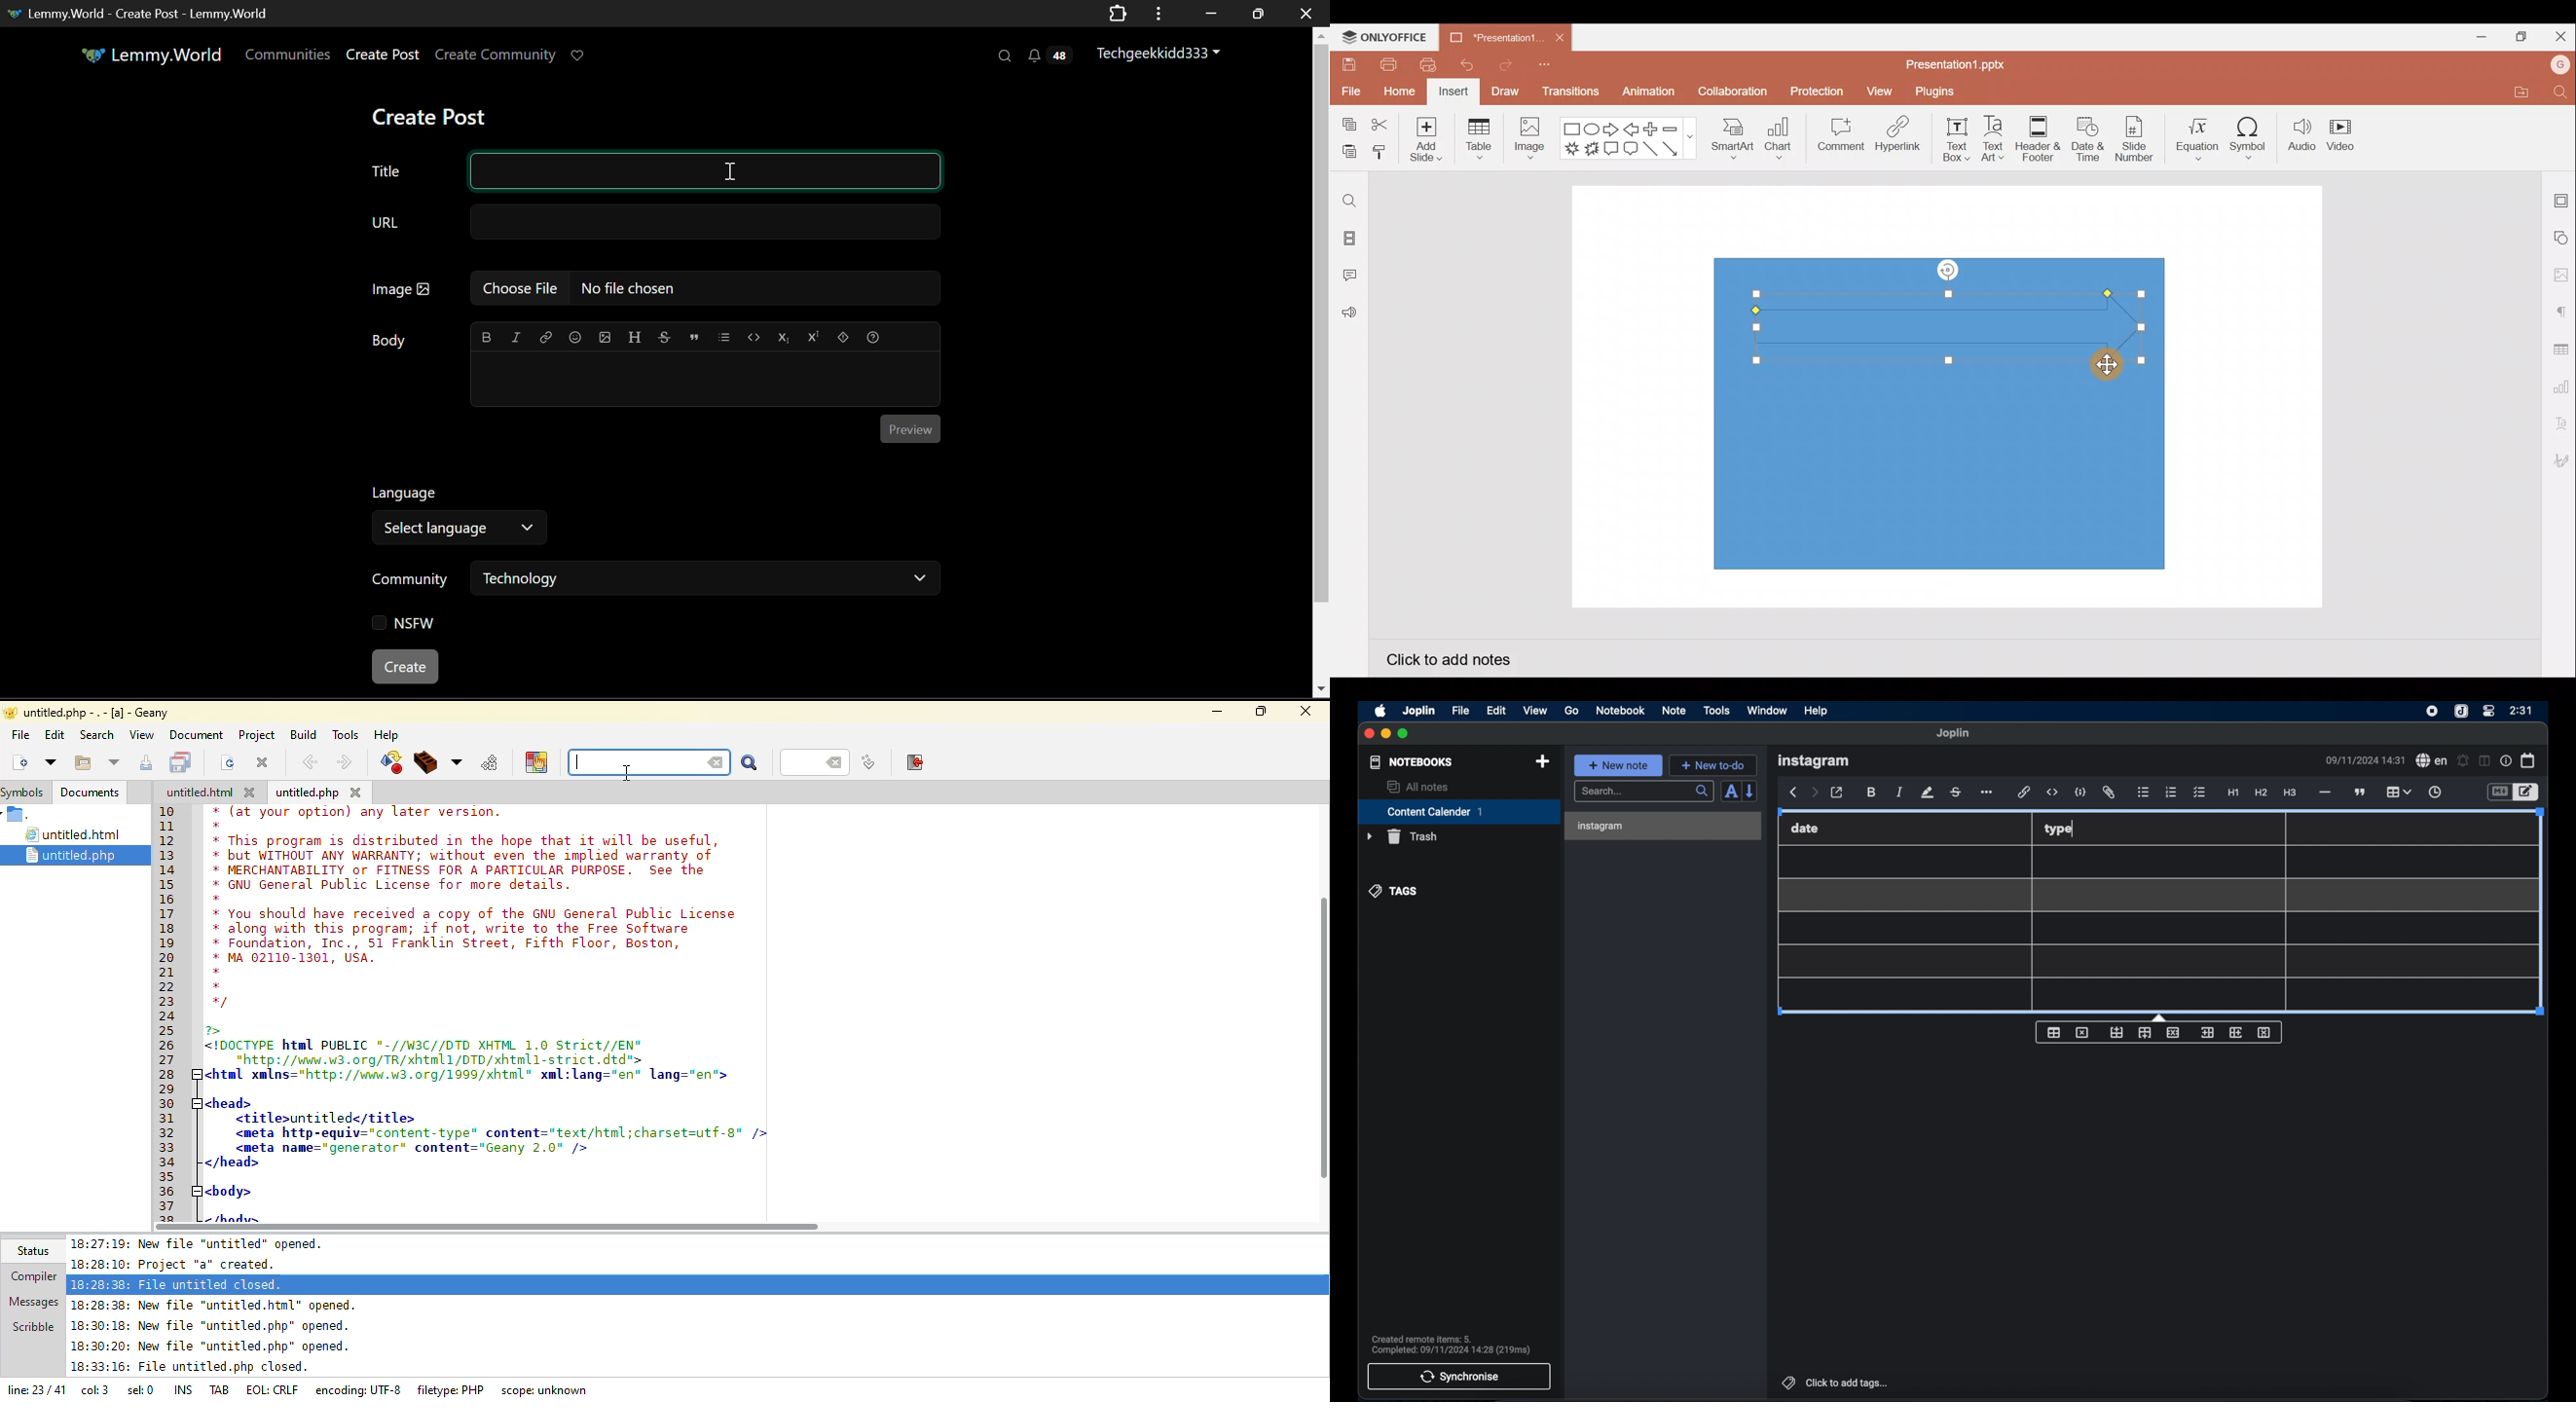  What do you see at coordinates (2521, 710) in the screenshot?
I see `time` at bounding box center [2521, 710].